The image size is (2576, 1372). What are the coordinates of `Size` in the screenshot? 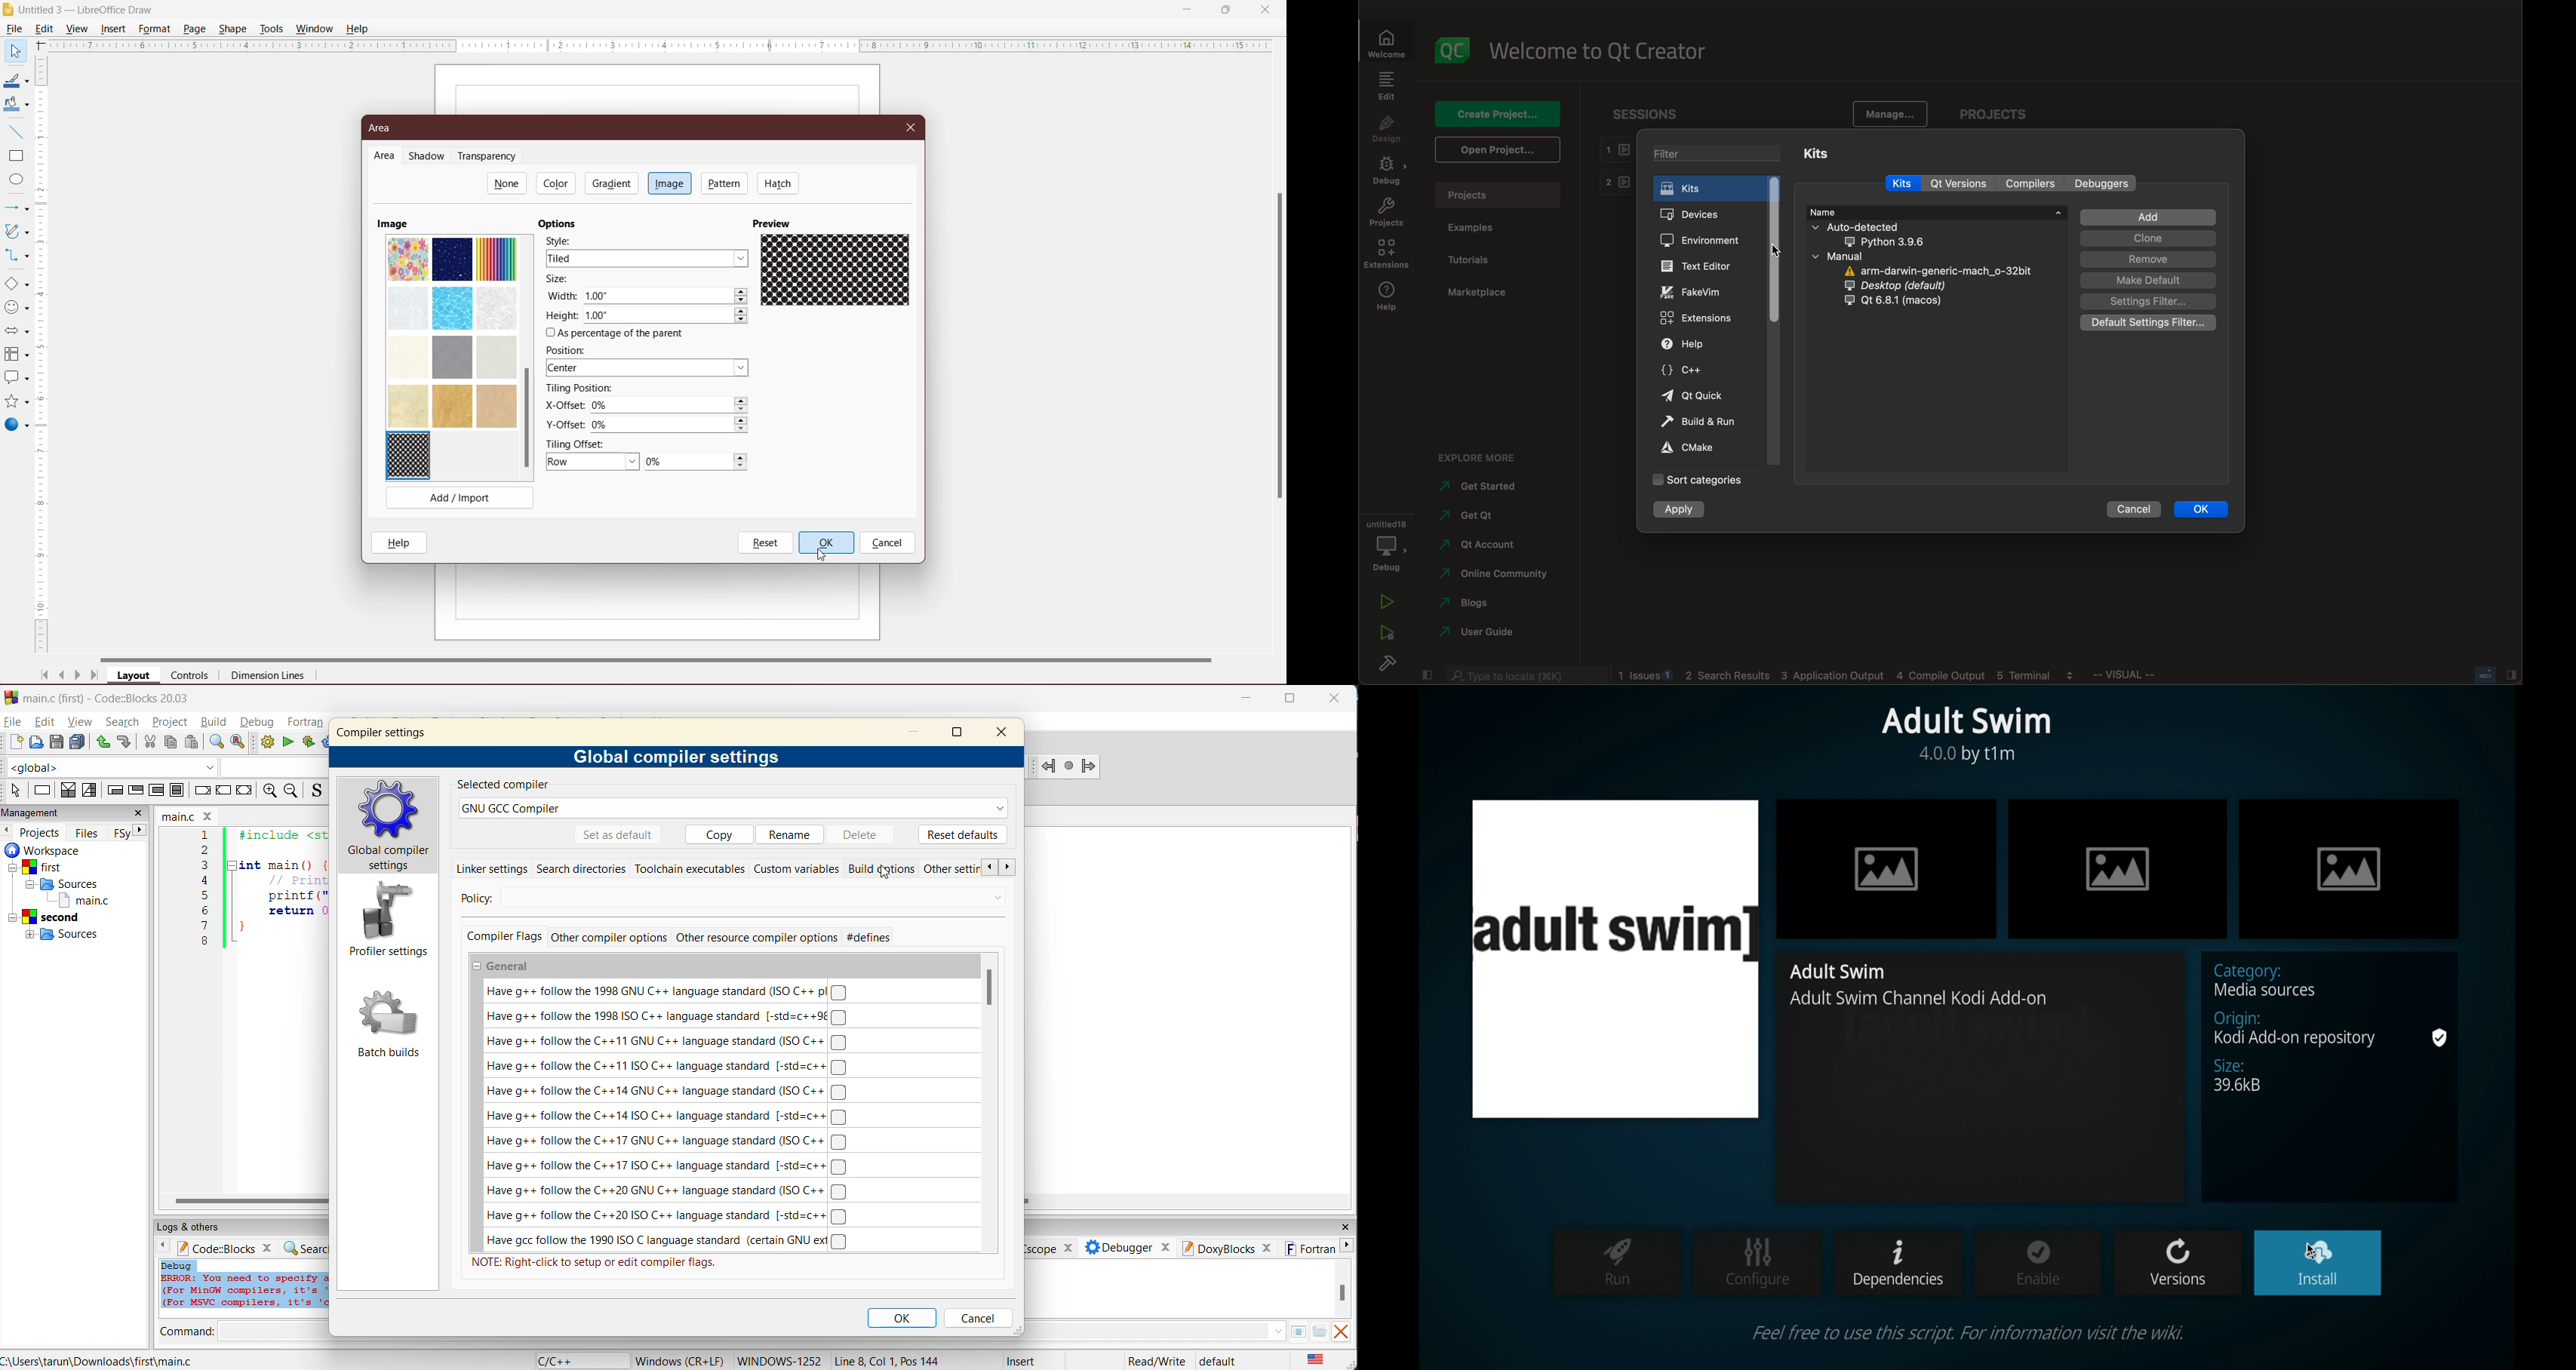 It's located at (562, 279).